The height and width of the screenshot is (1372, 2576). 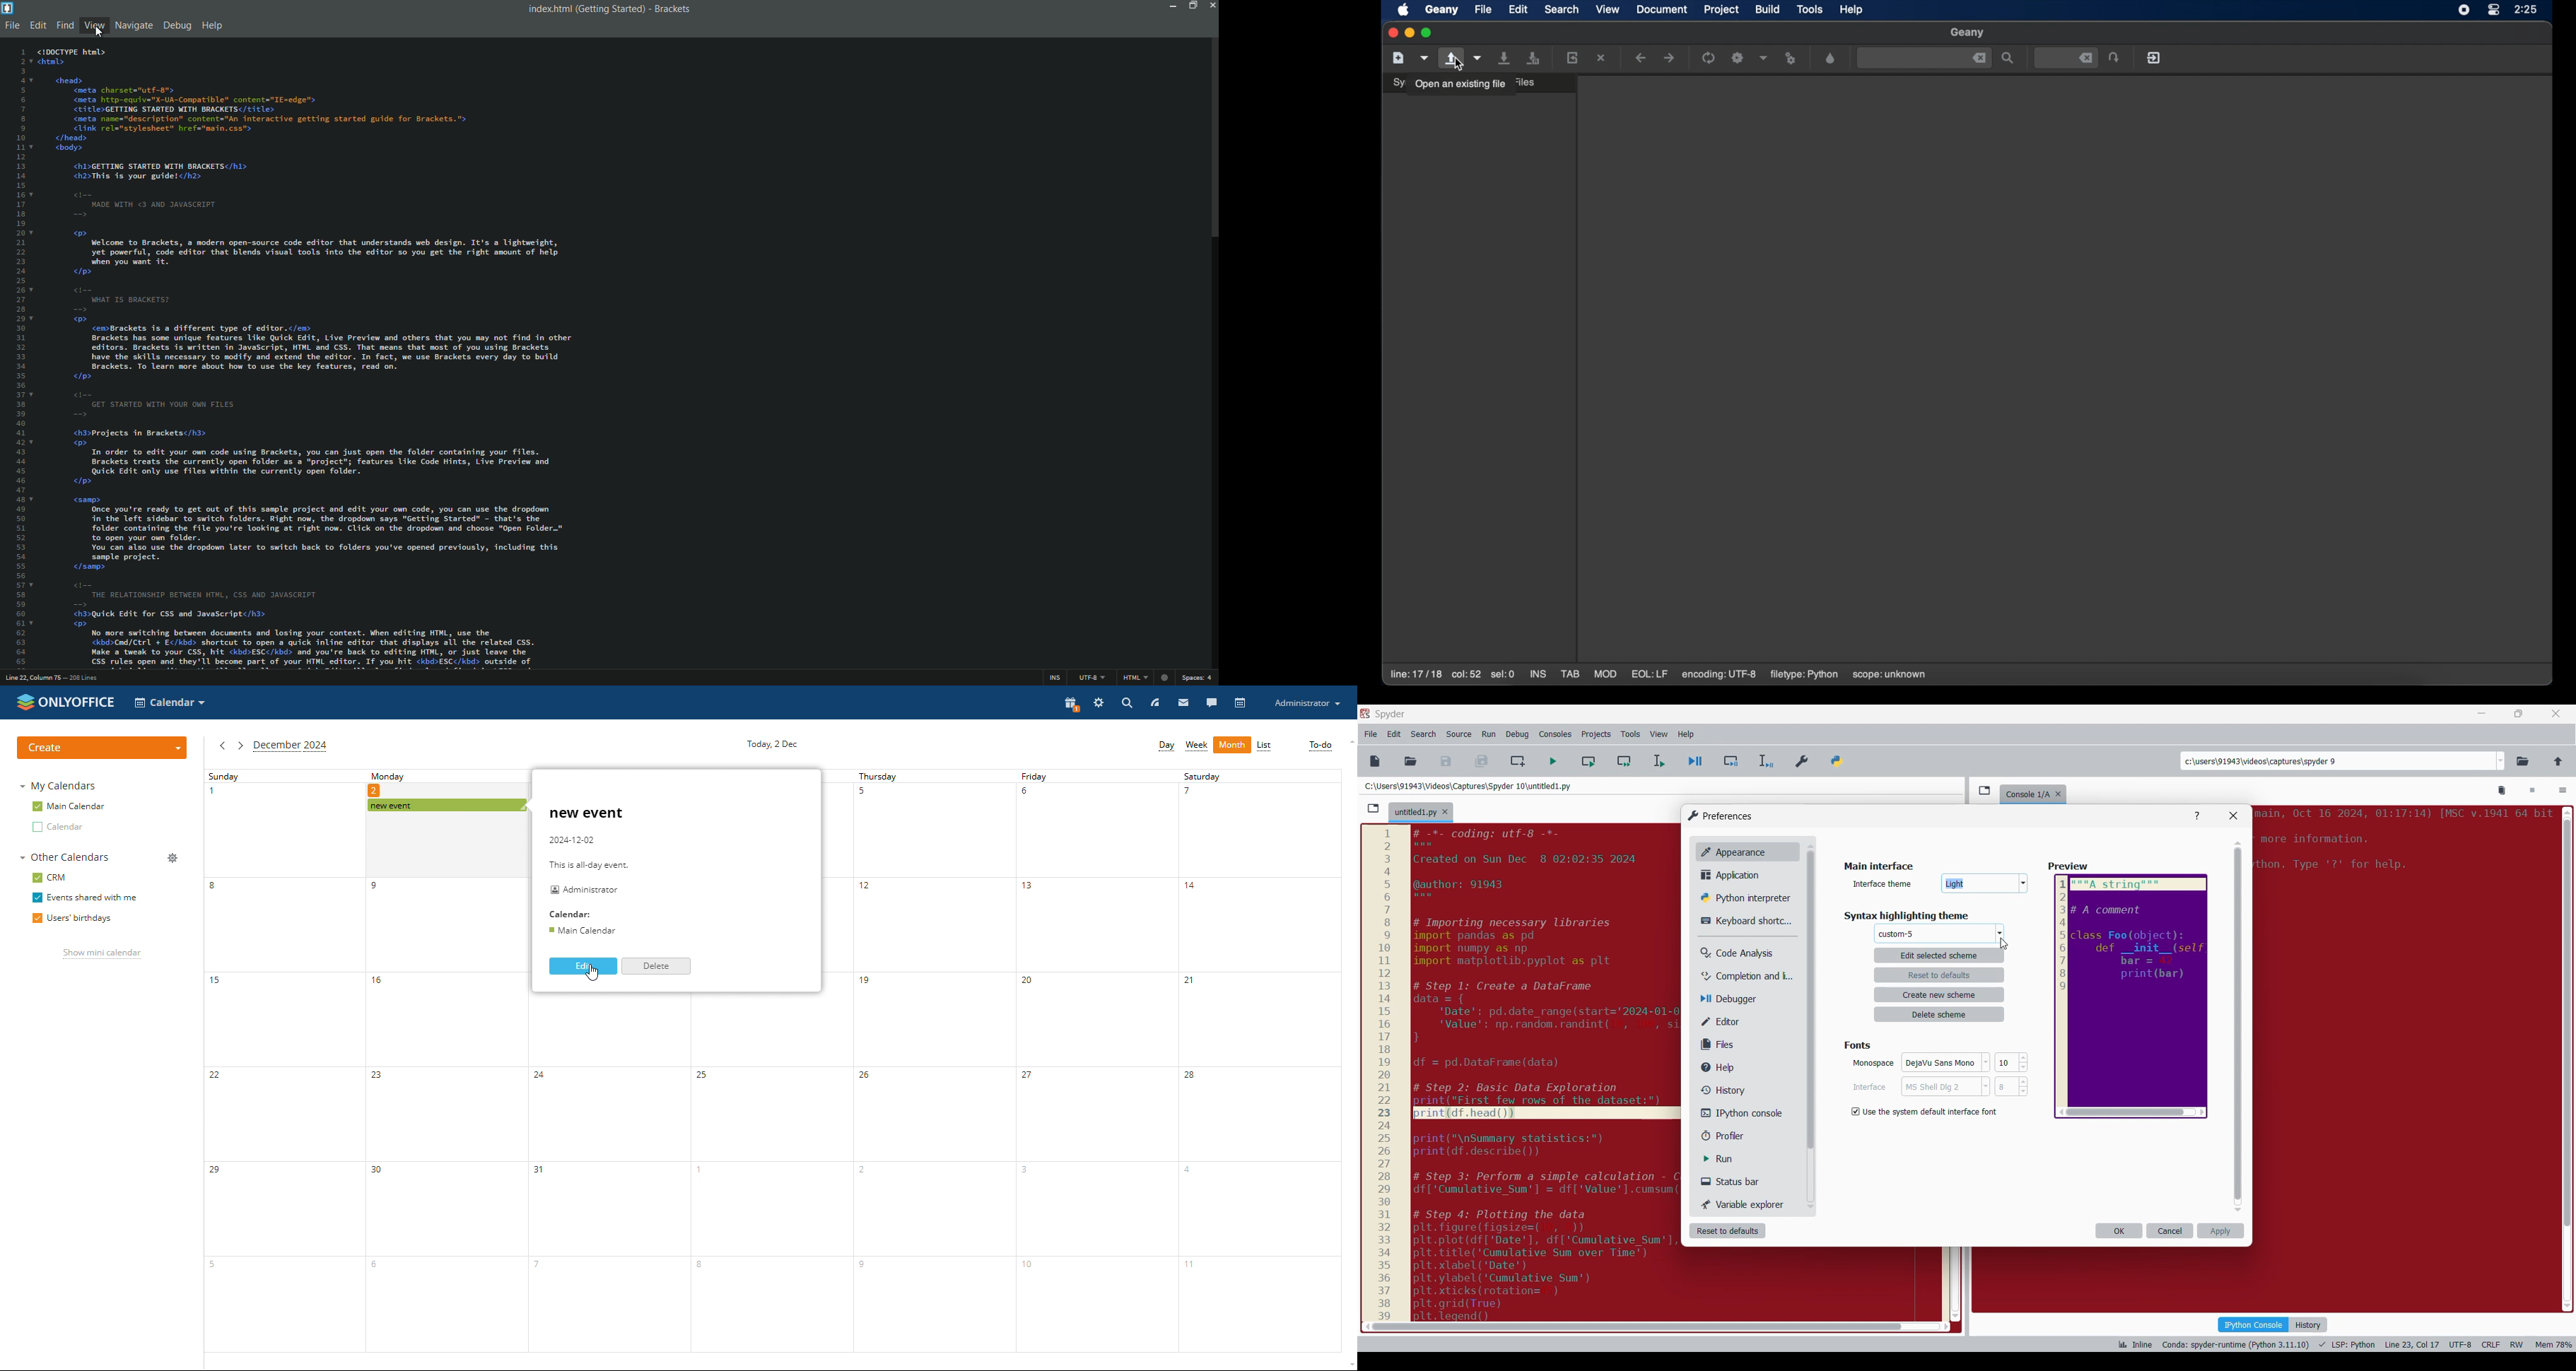 I want to click on Debug menu, so click(x=1517, y=734).